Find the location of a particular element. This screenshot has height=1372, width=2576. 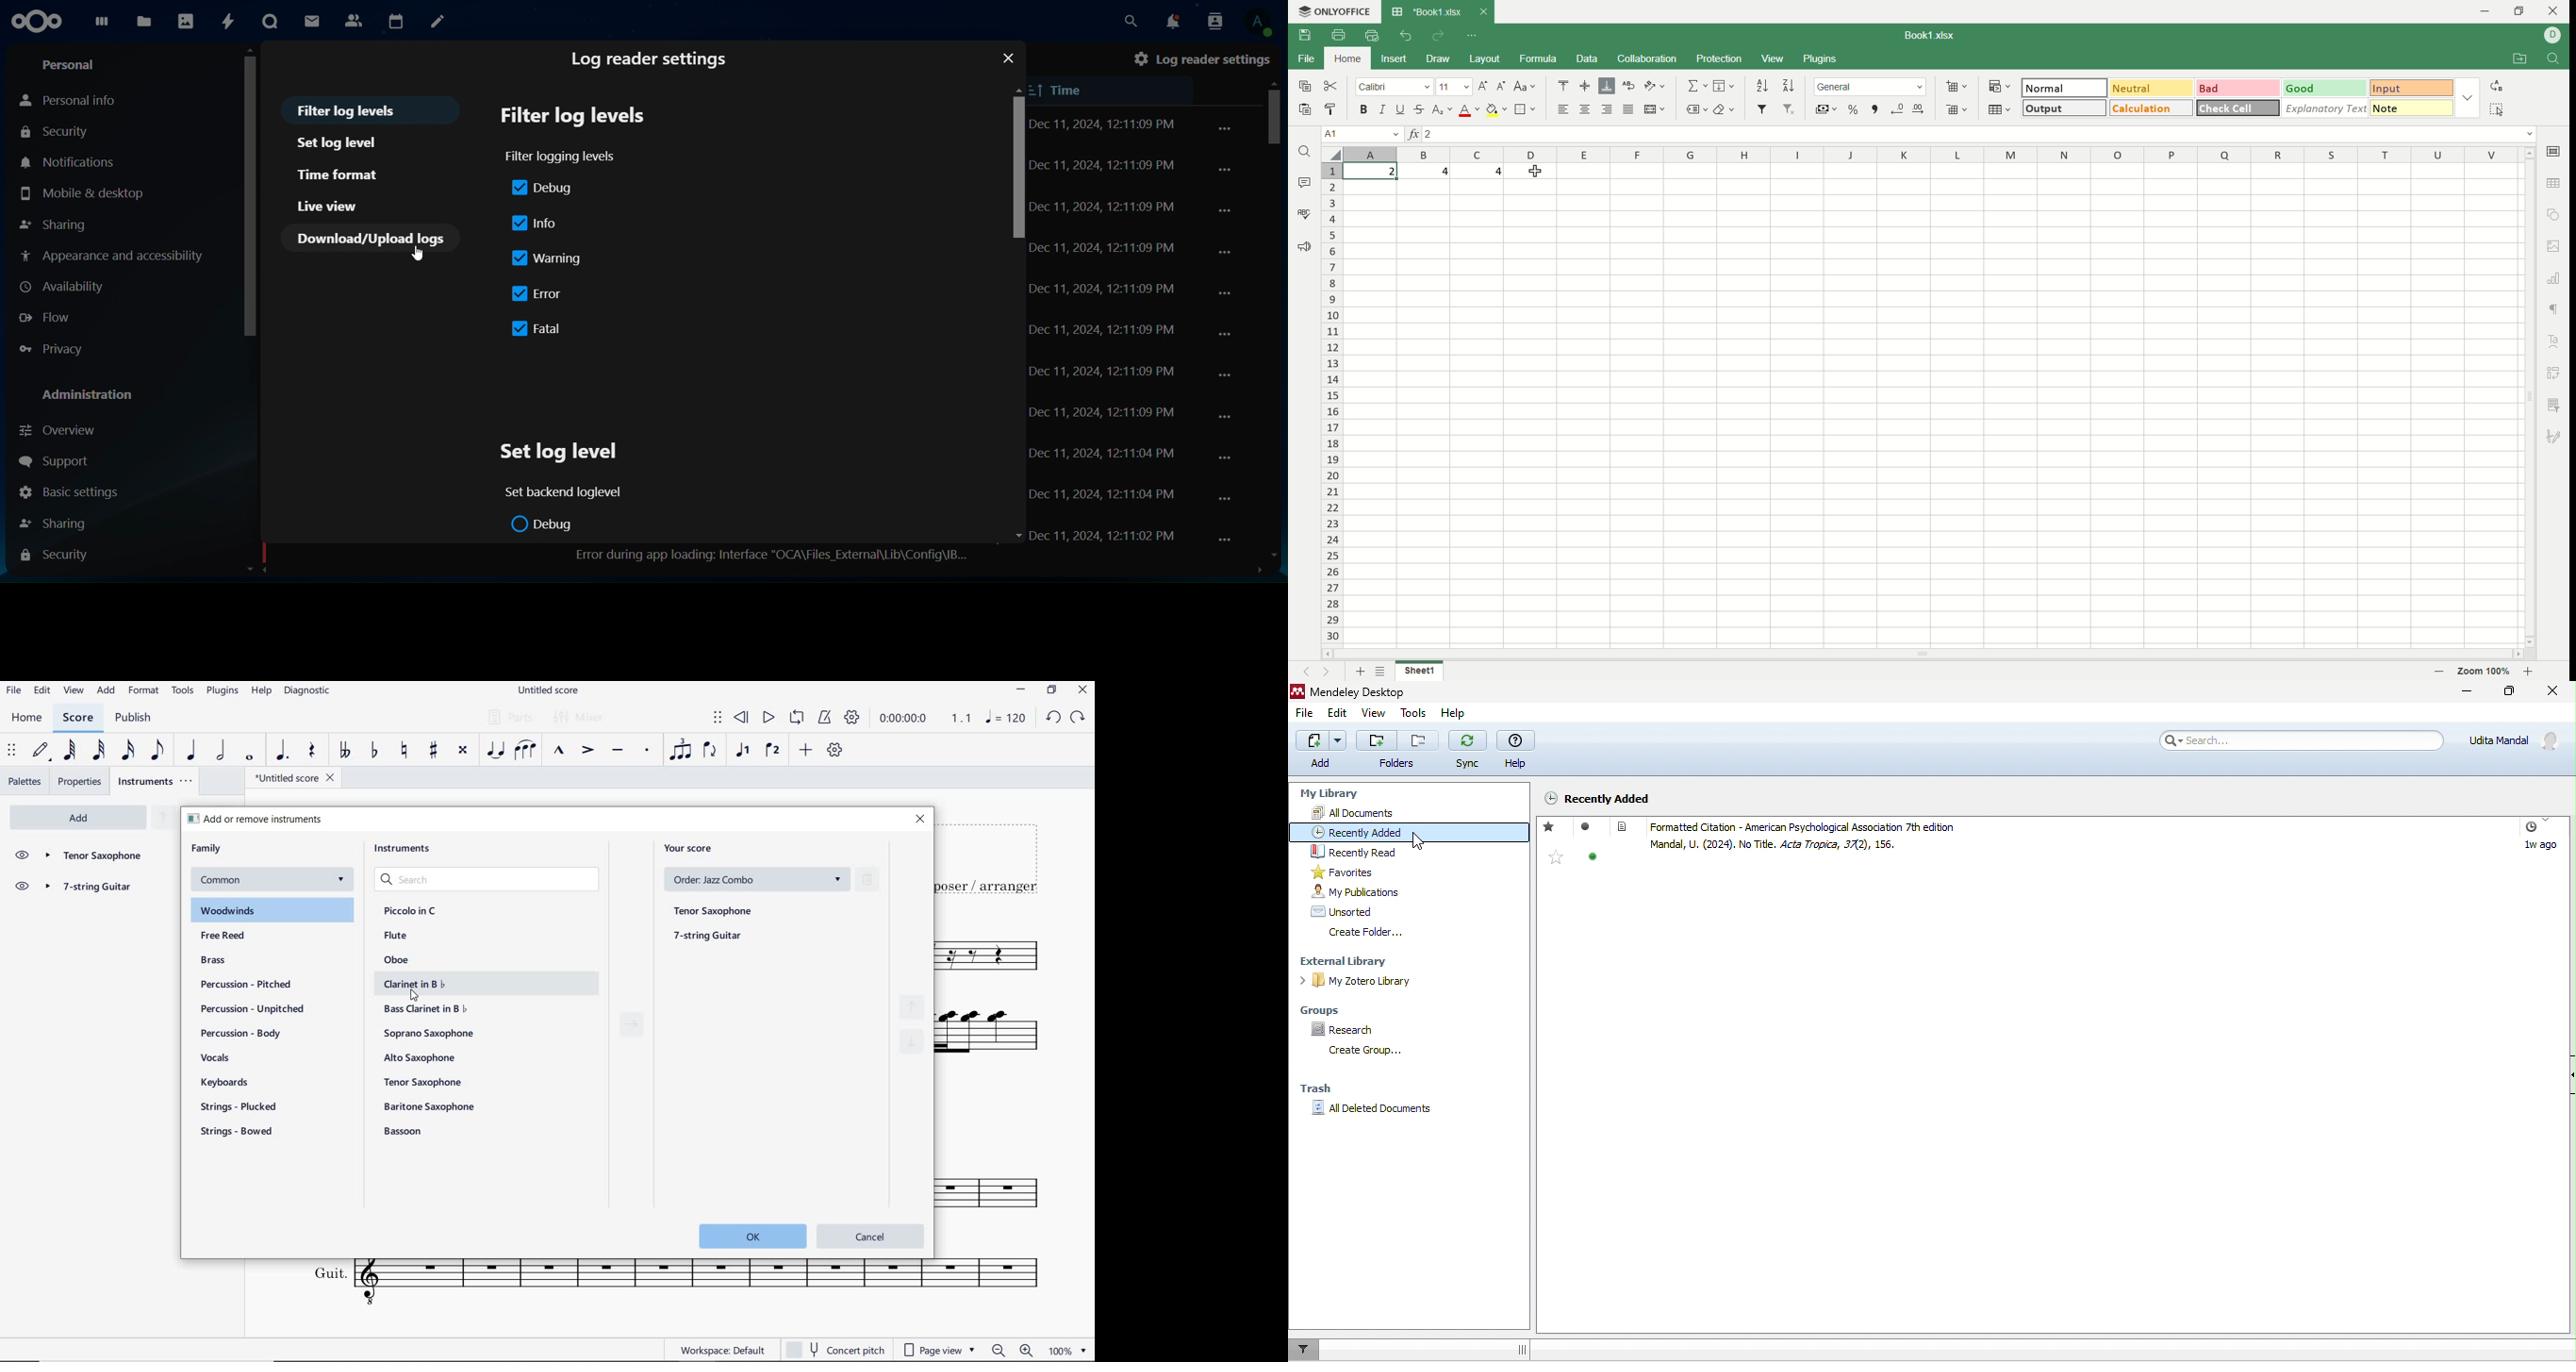

image settings is located at coordinates (2556, 247).